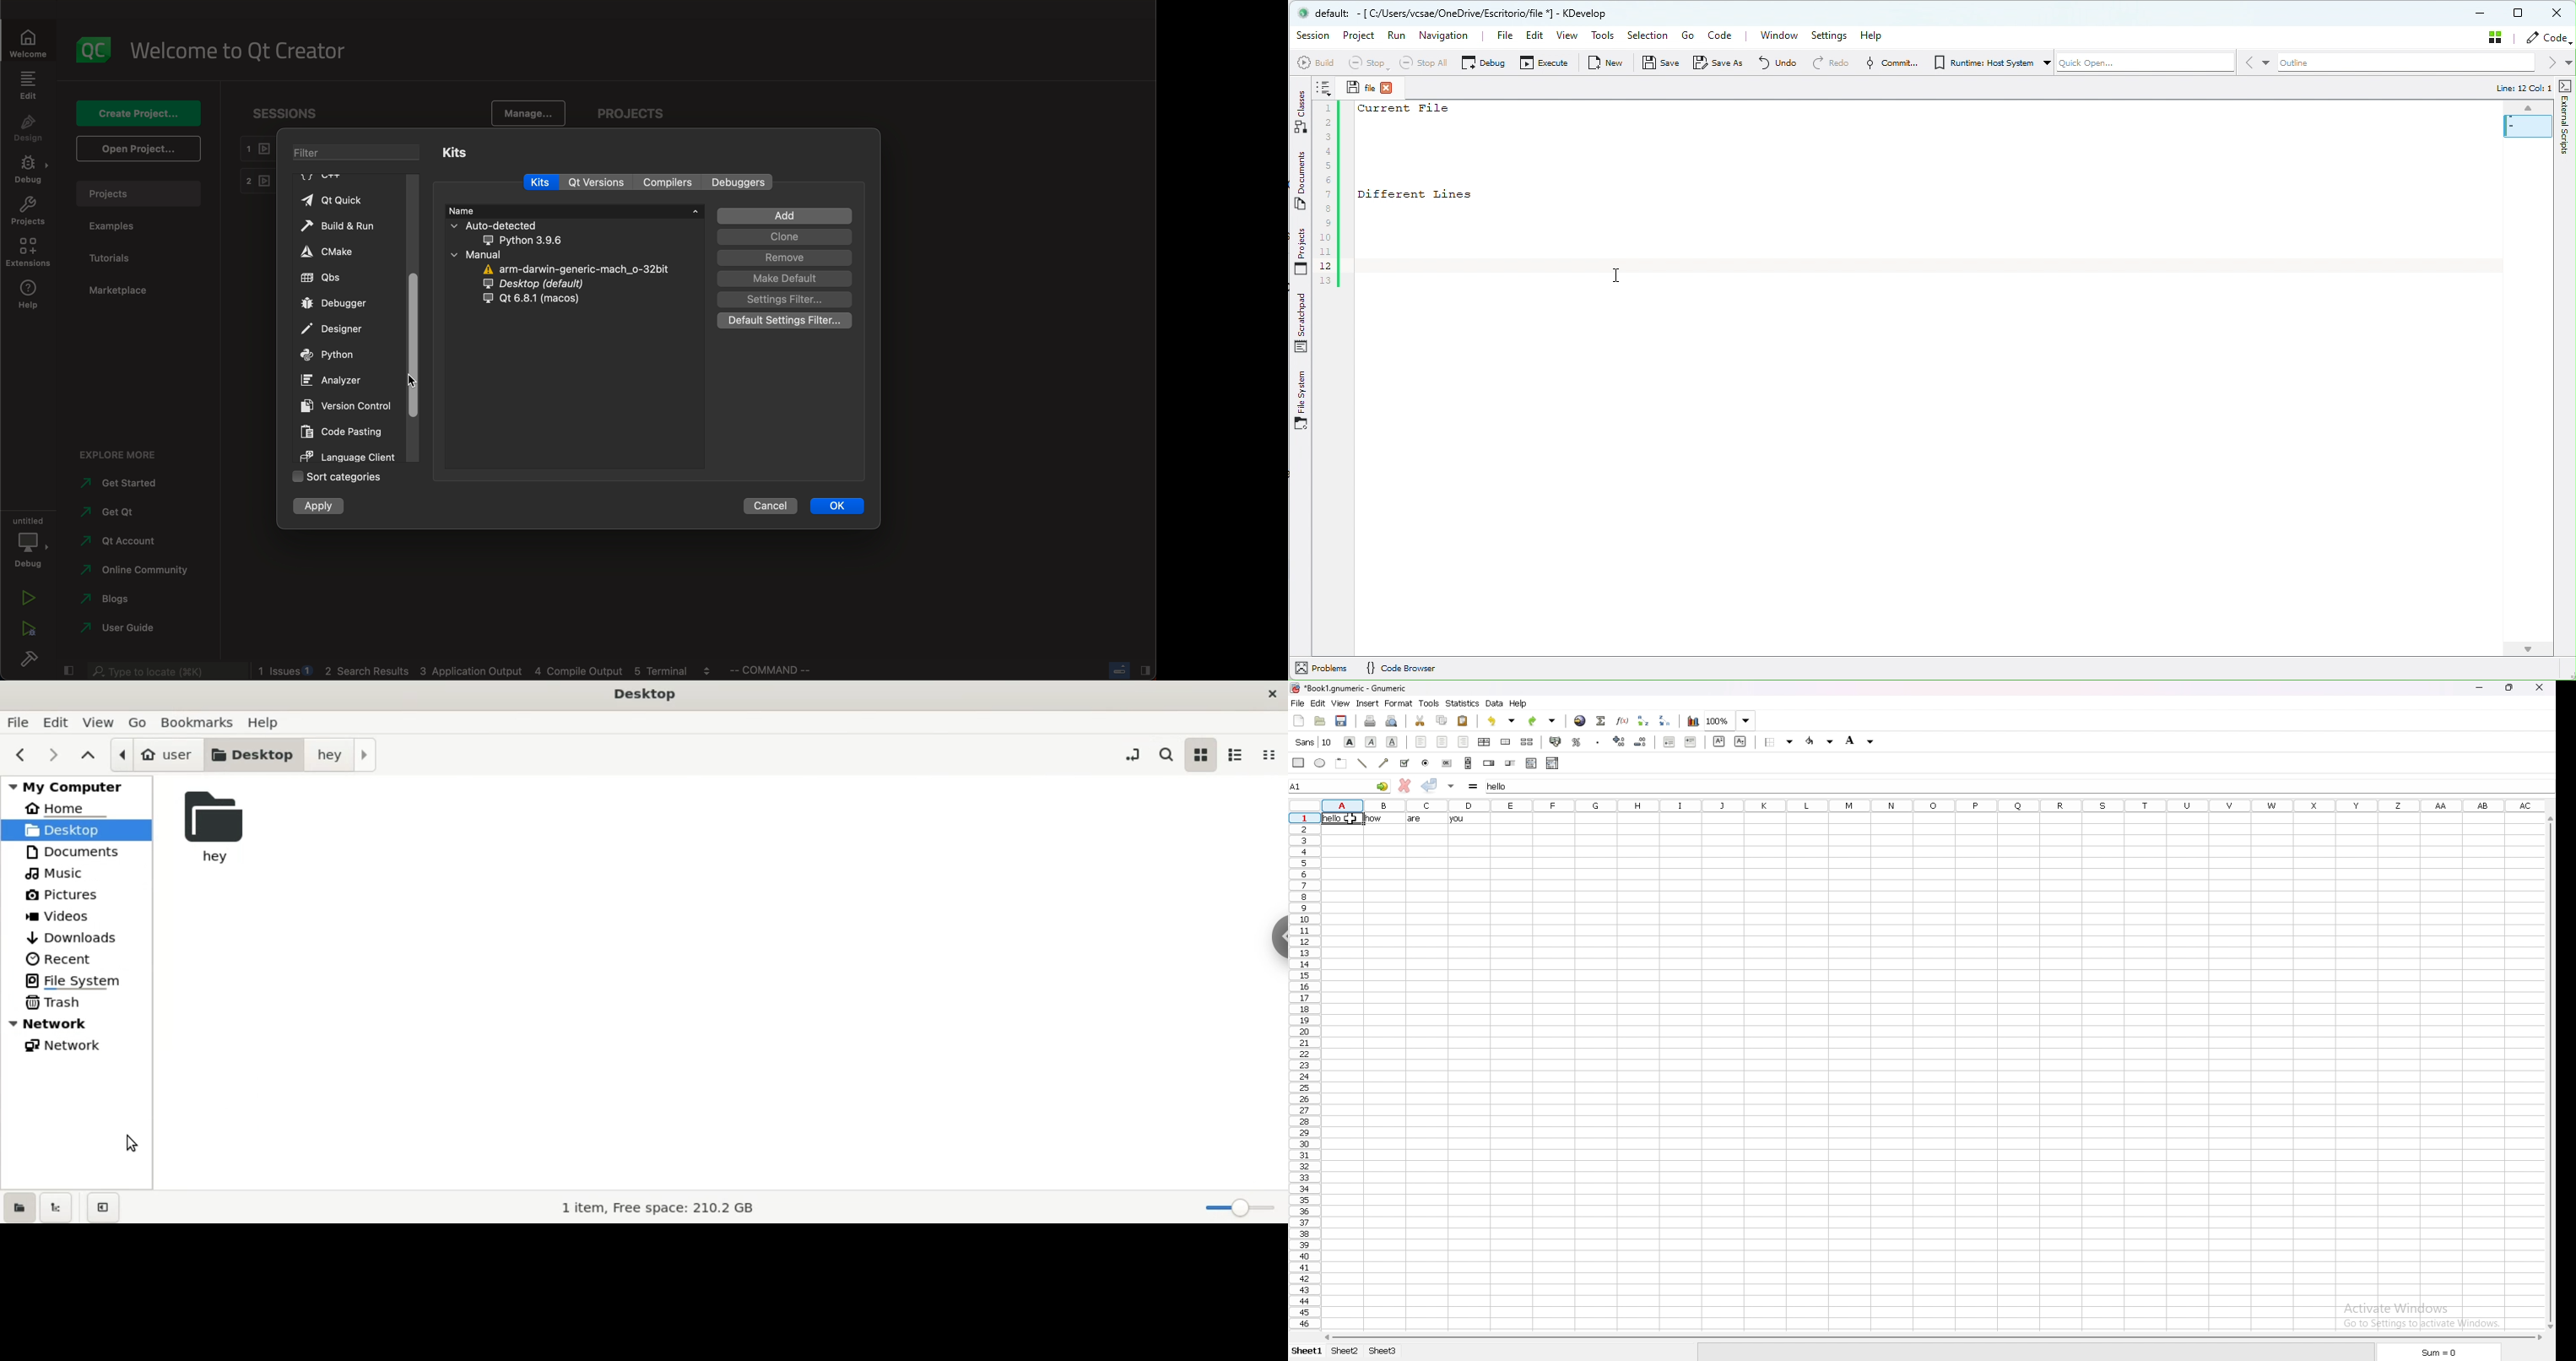 Image resolution: width=2576 pixels, height=1372 pixels. What do you see at coordinates (1419, 719) in the screenshot?
I see `cut` at bounding box center [1419, 719].